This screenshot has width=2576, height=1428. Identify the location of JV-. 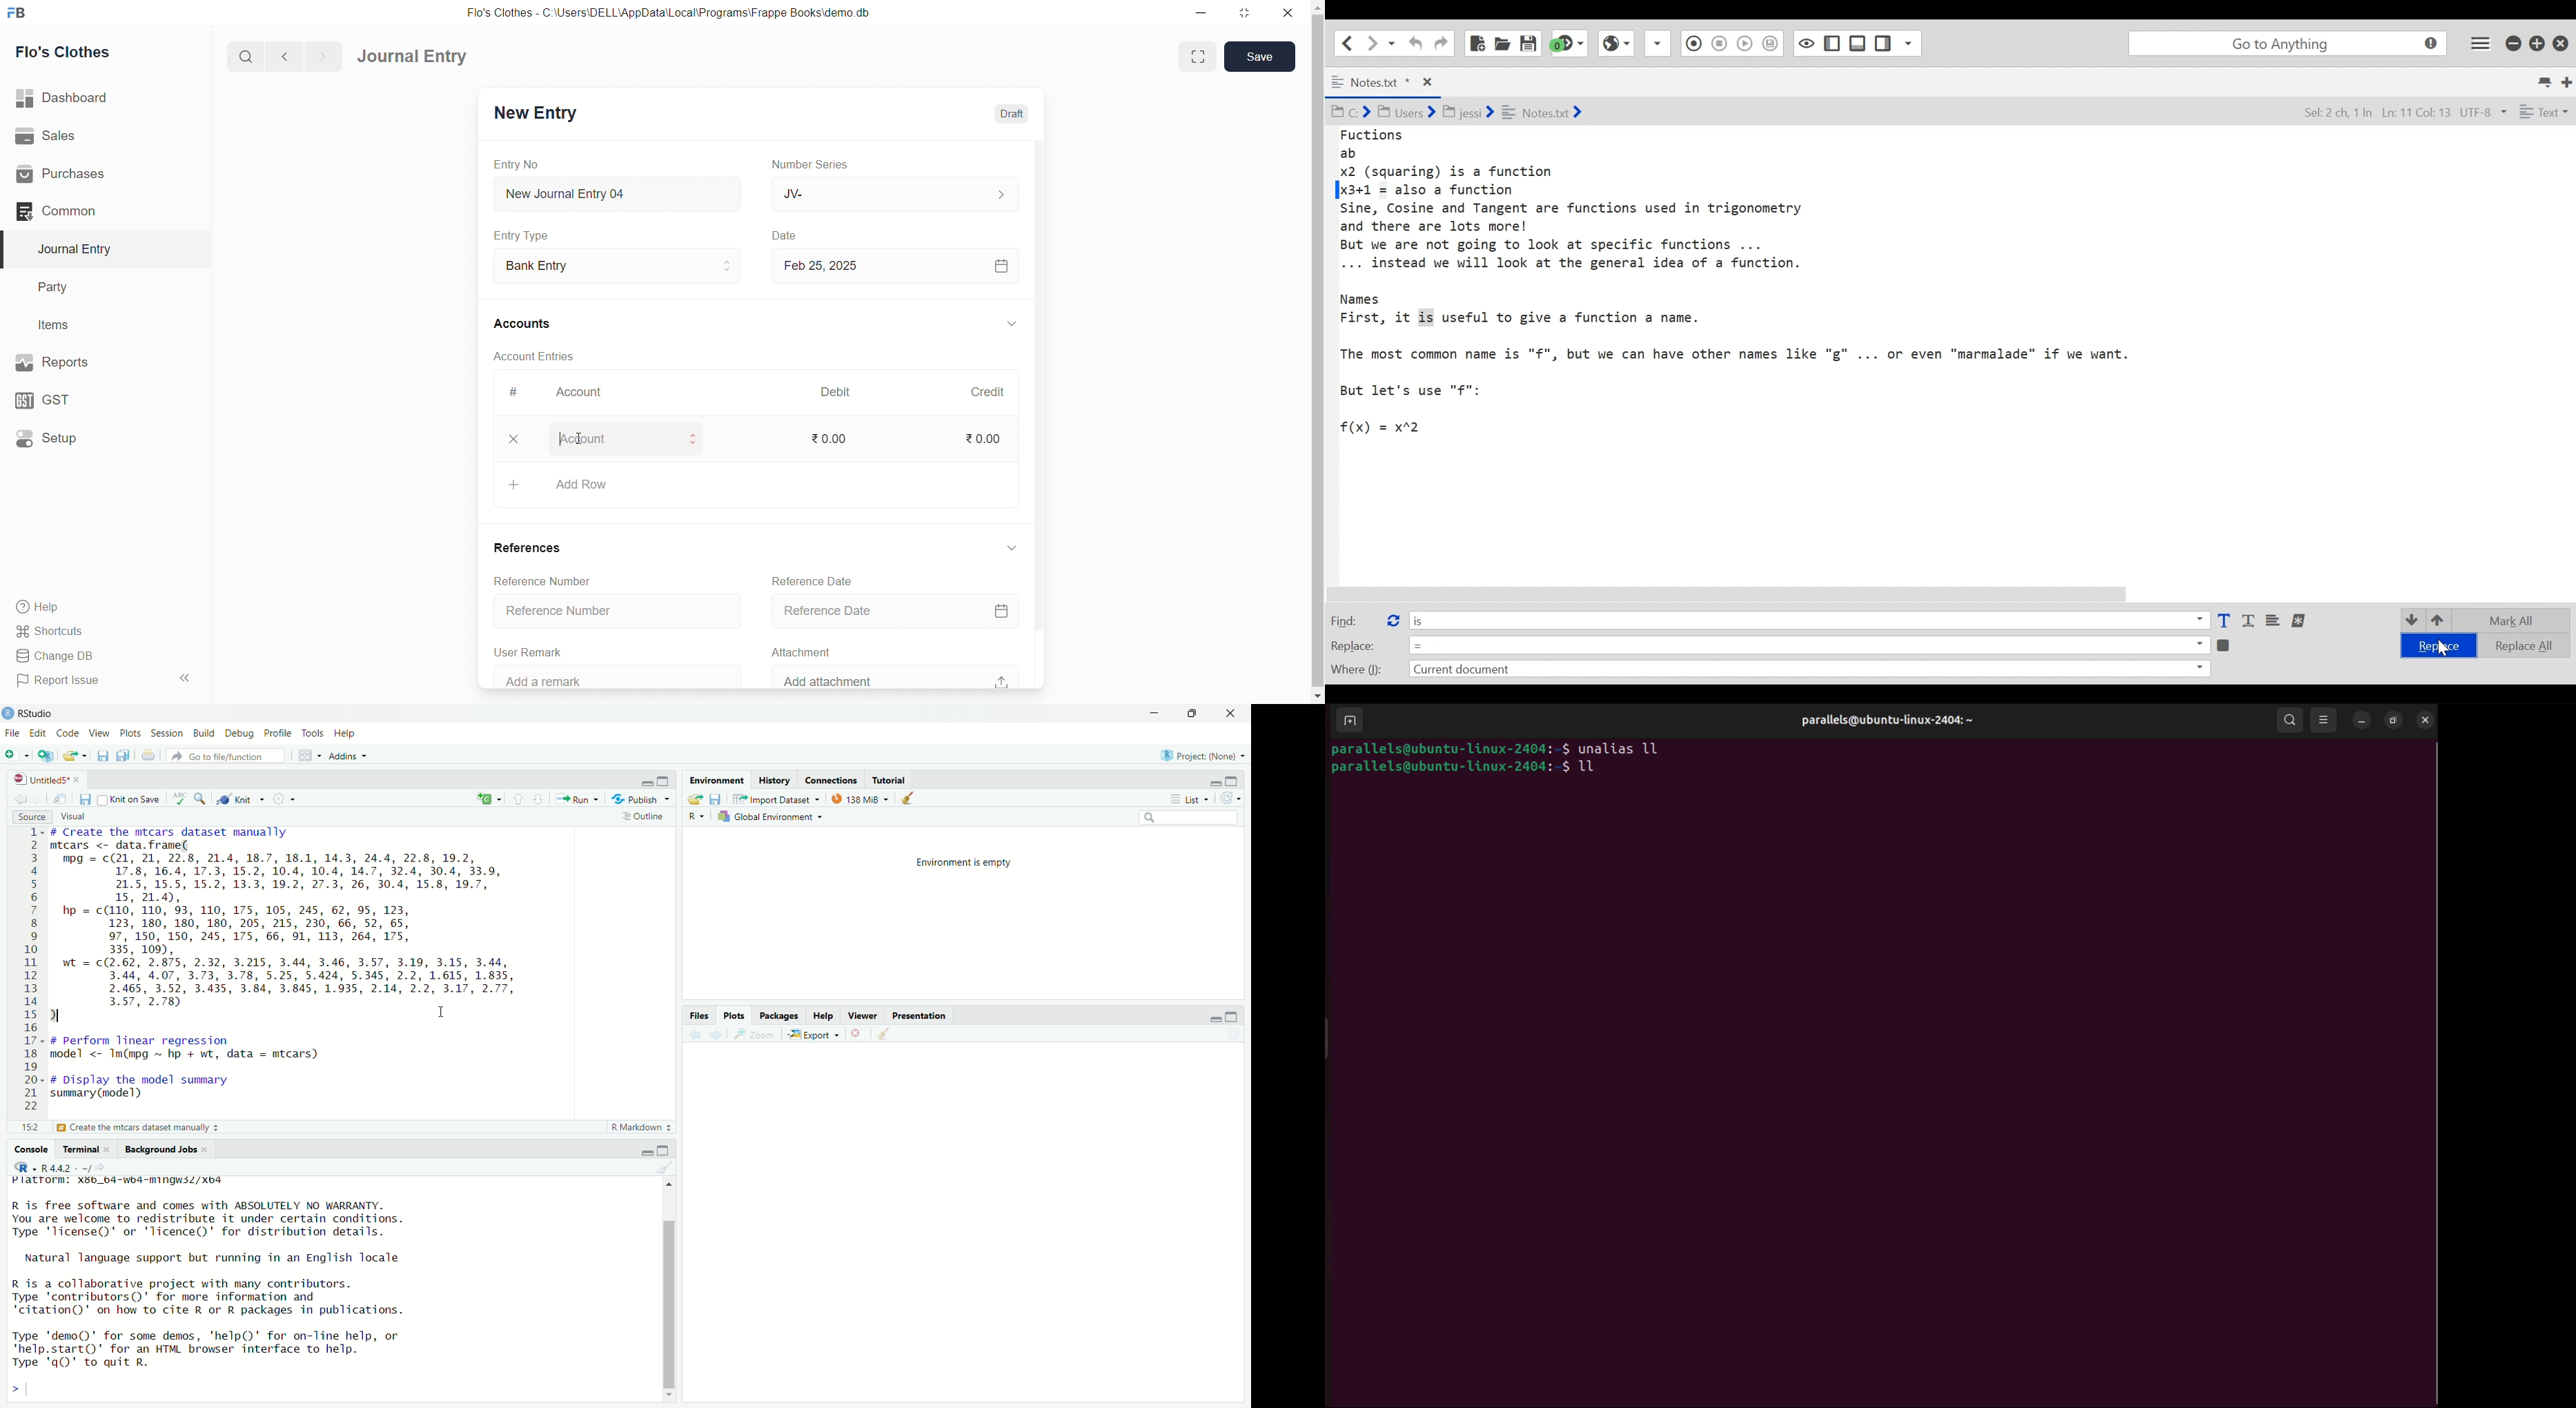
(900, 193).